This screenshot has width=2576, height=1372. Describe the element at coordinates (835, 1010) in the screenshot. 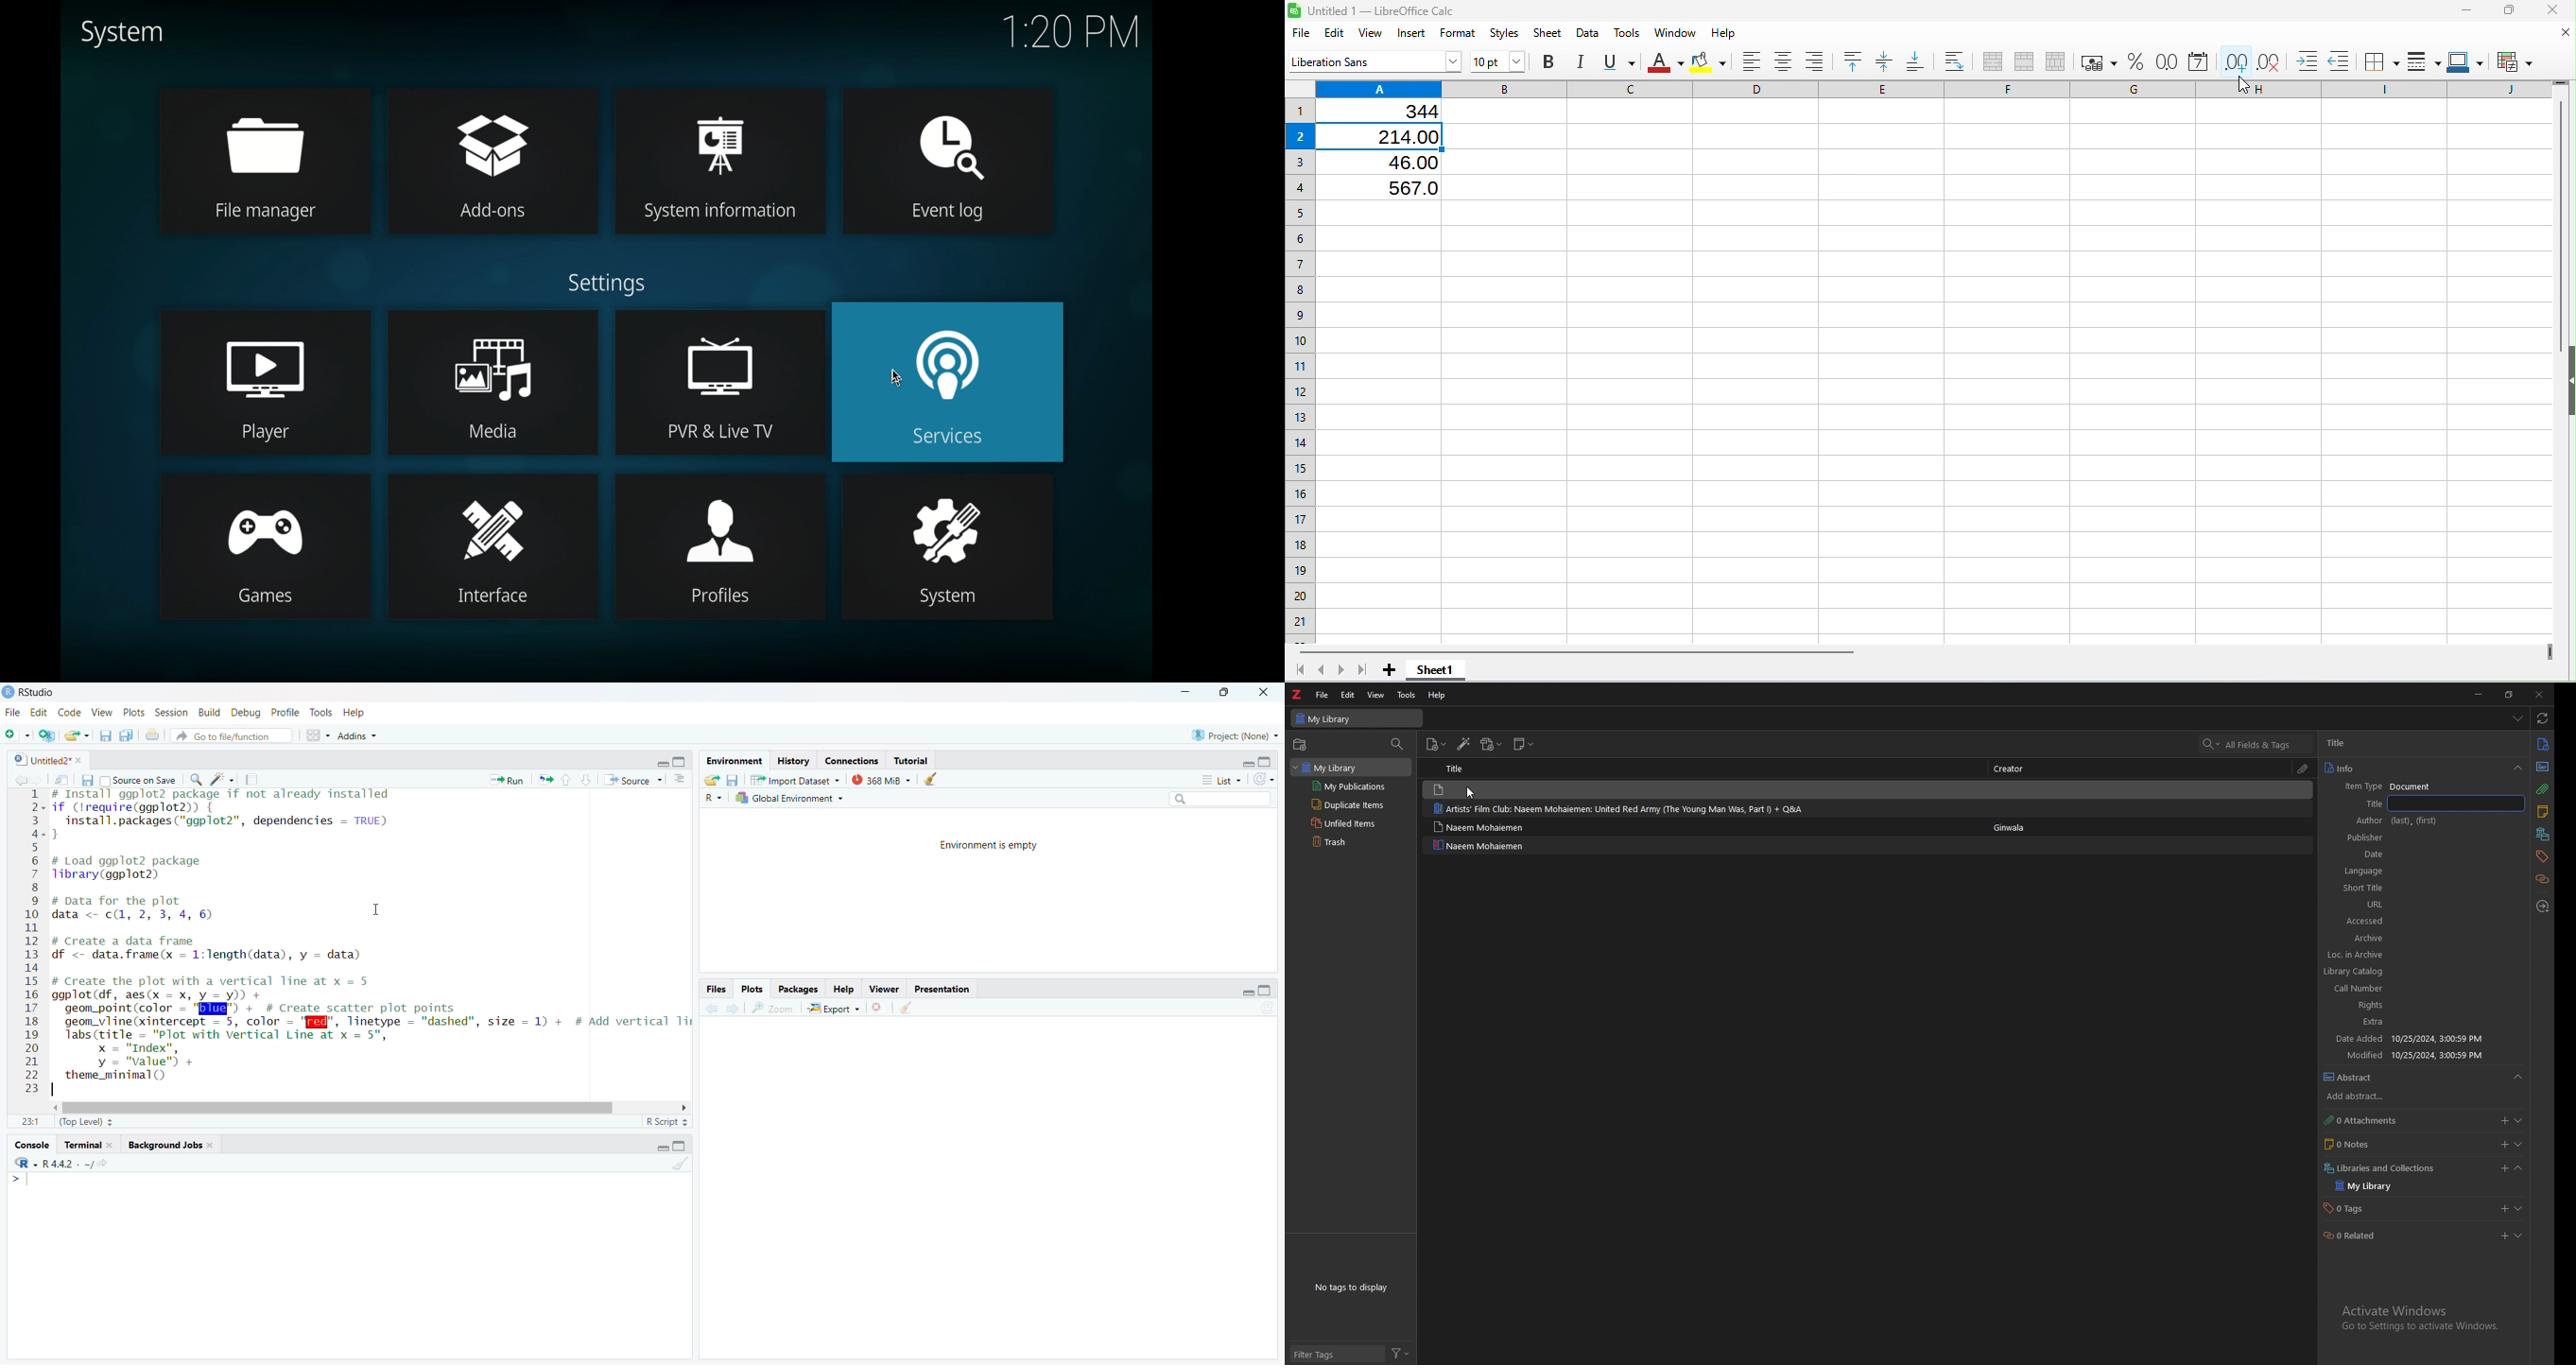

I see `| Export ~` at that location.